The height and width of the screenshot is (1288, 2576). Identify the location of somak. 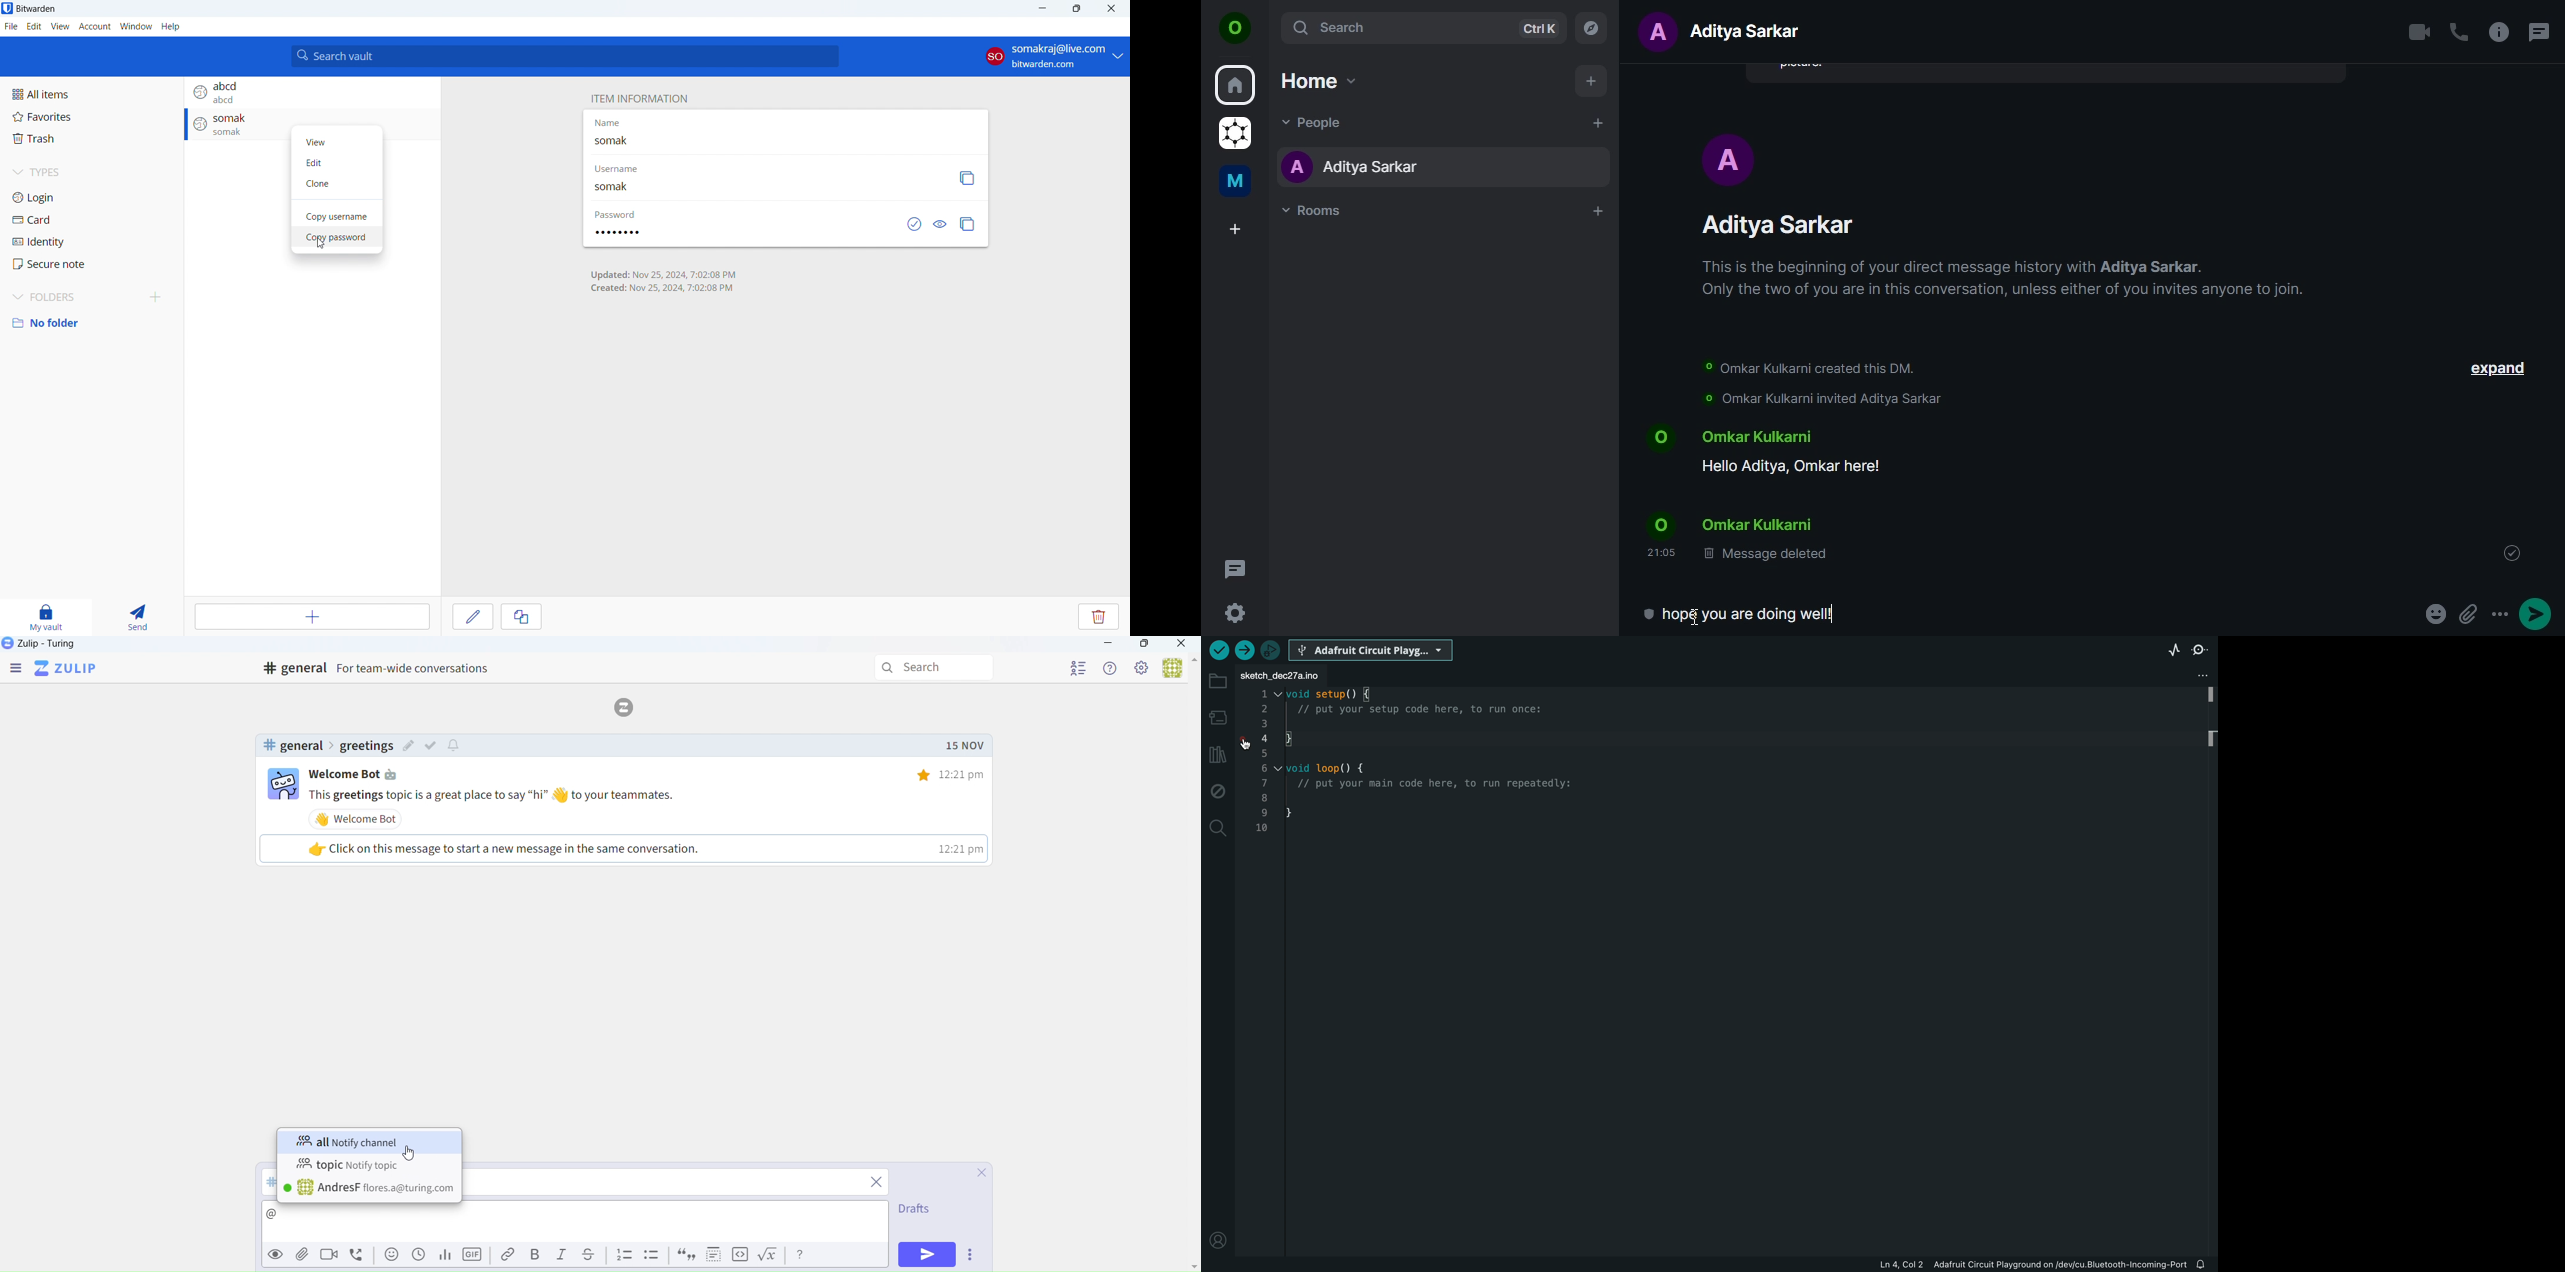
(621, 188).